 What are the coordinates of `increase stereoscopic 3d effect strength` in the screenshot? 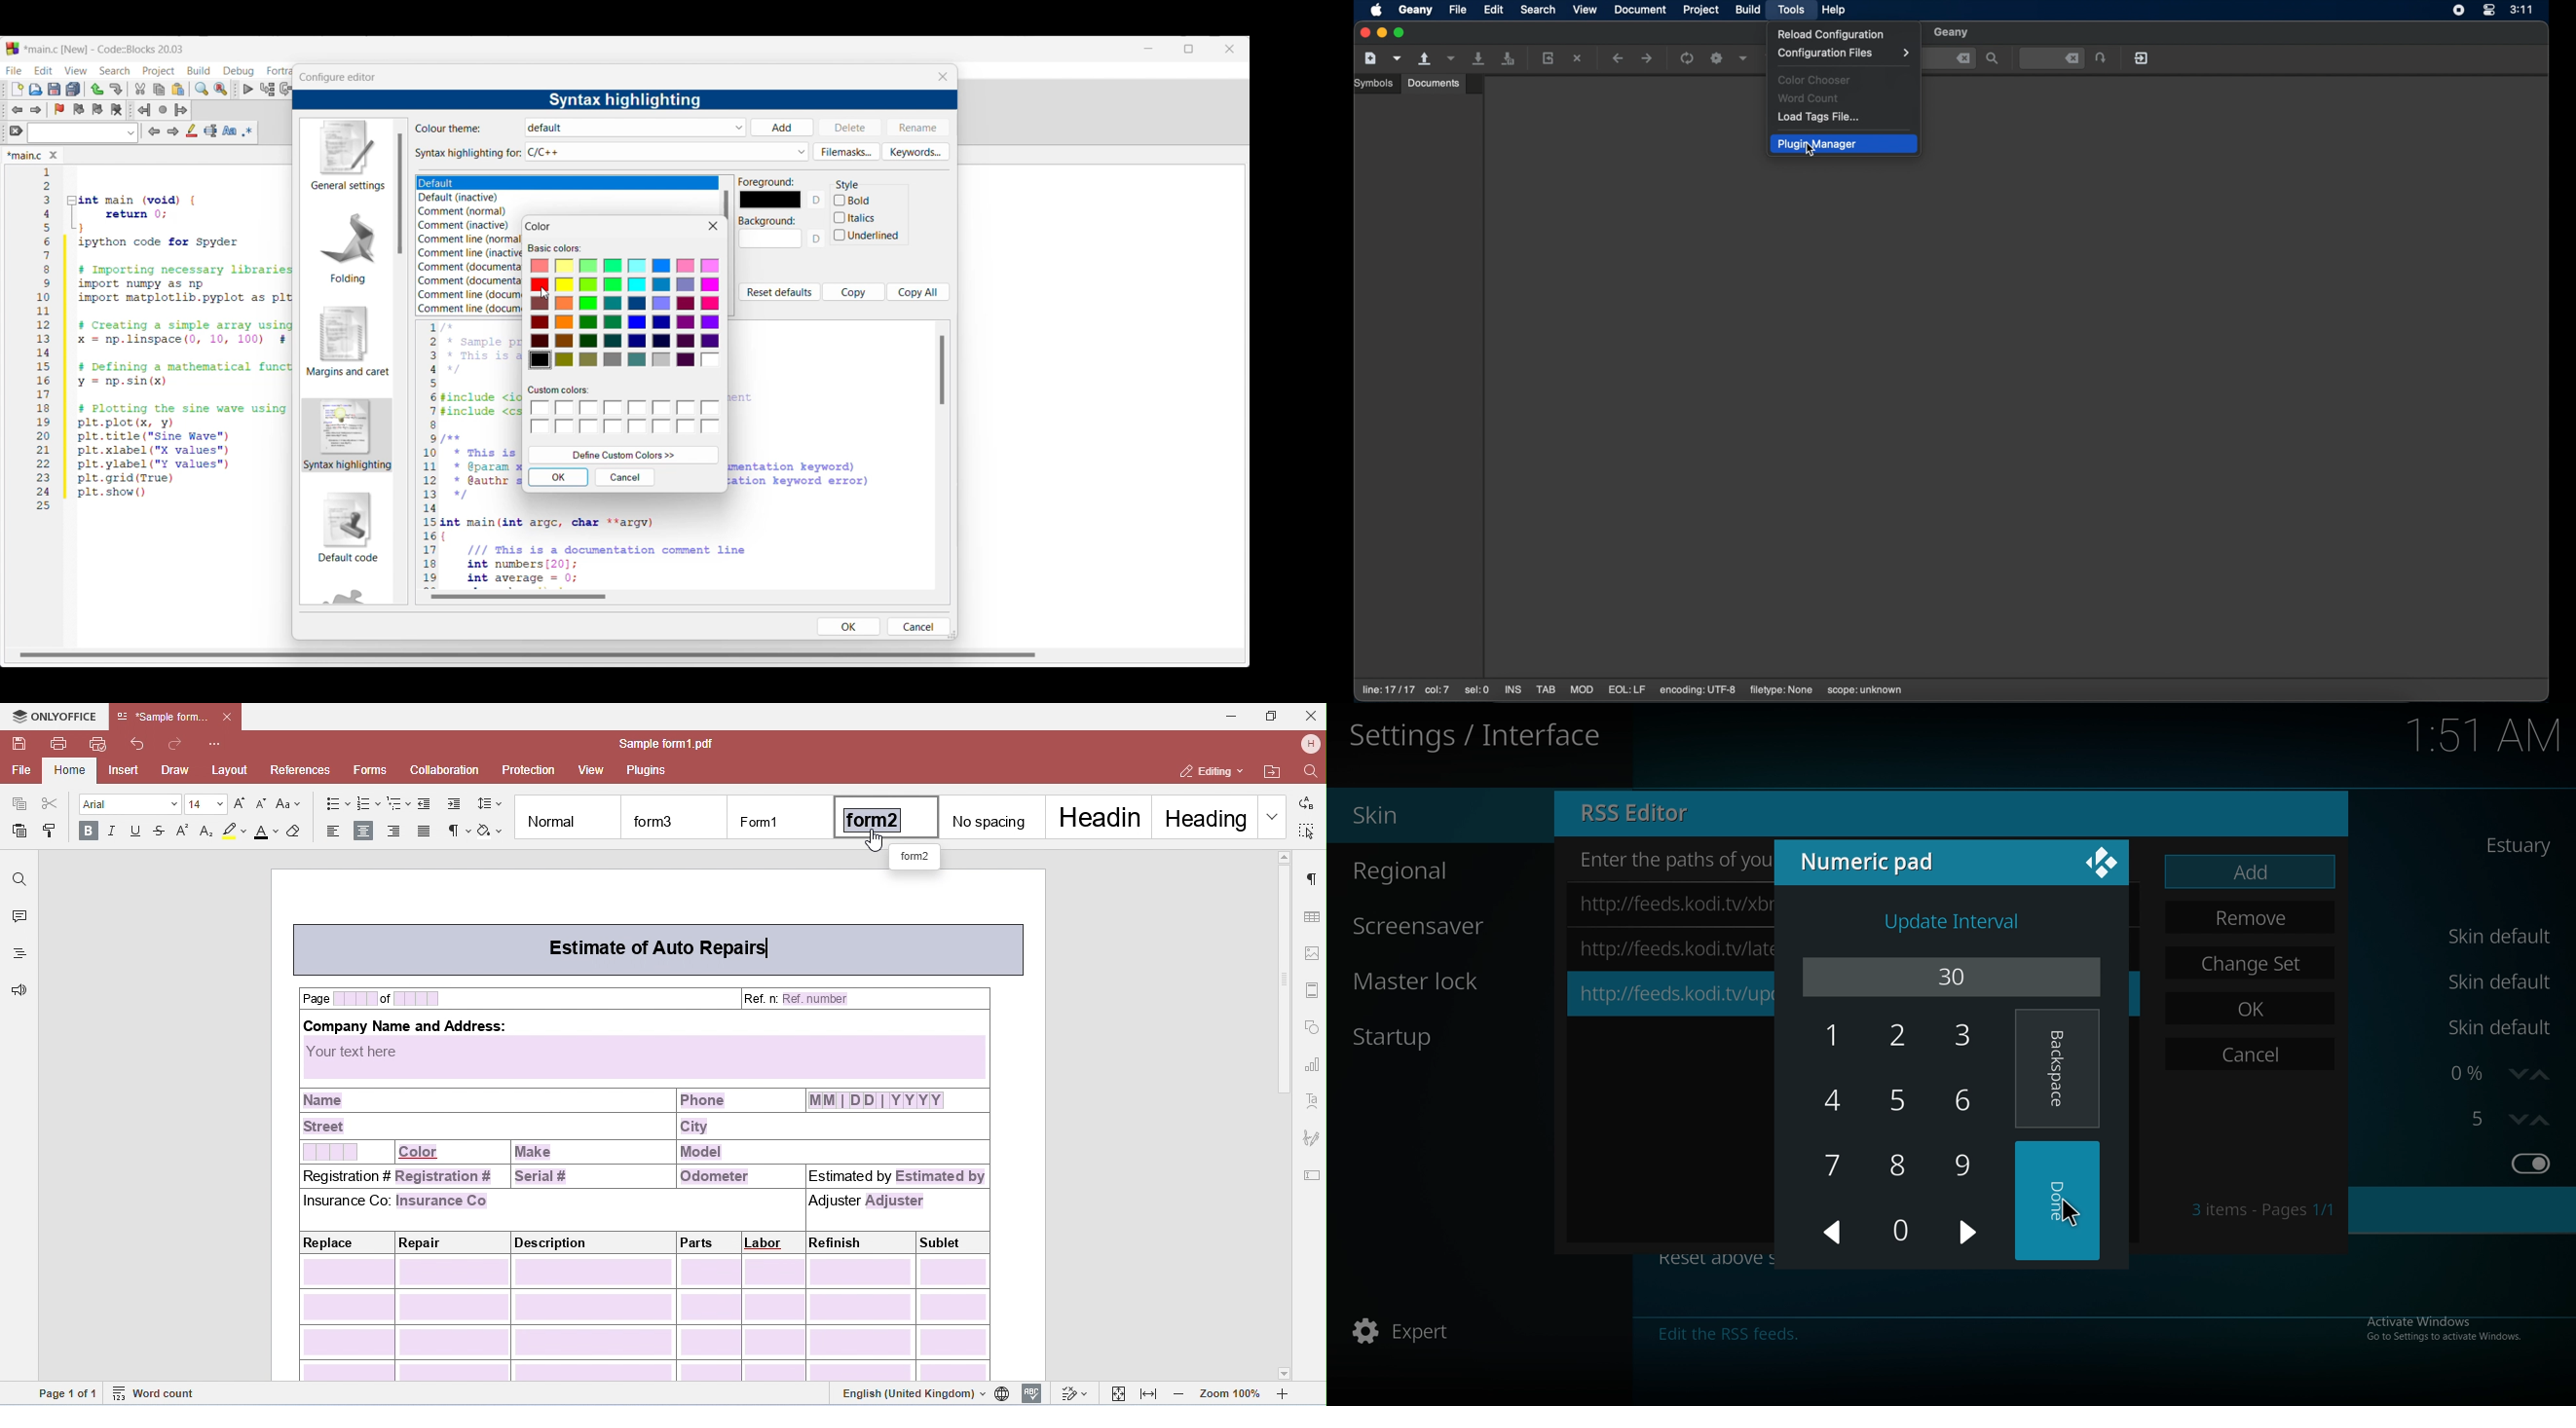 It's located at (2542, 1120).